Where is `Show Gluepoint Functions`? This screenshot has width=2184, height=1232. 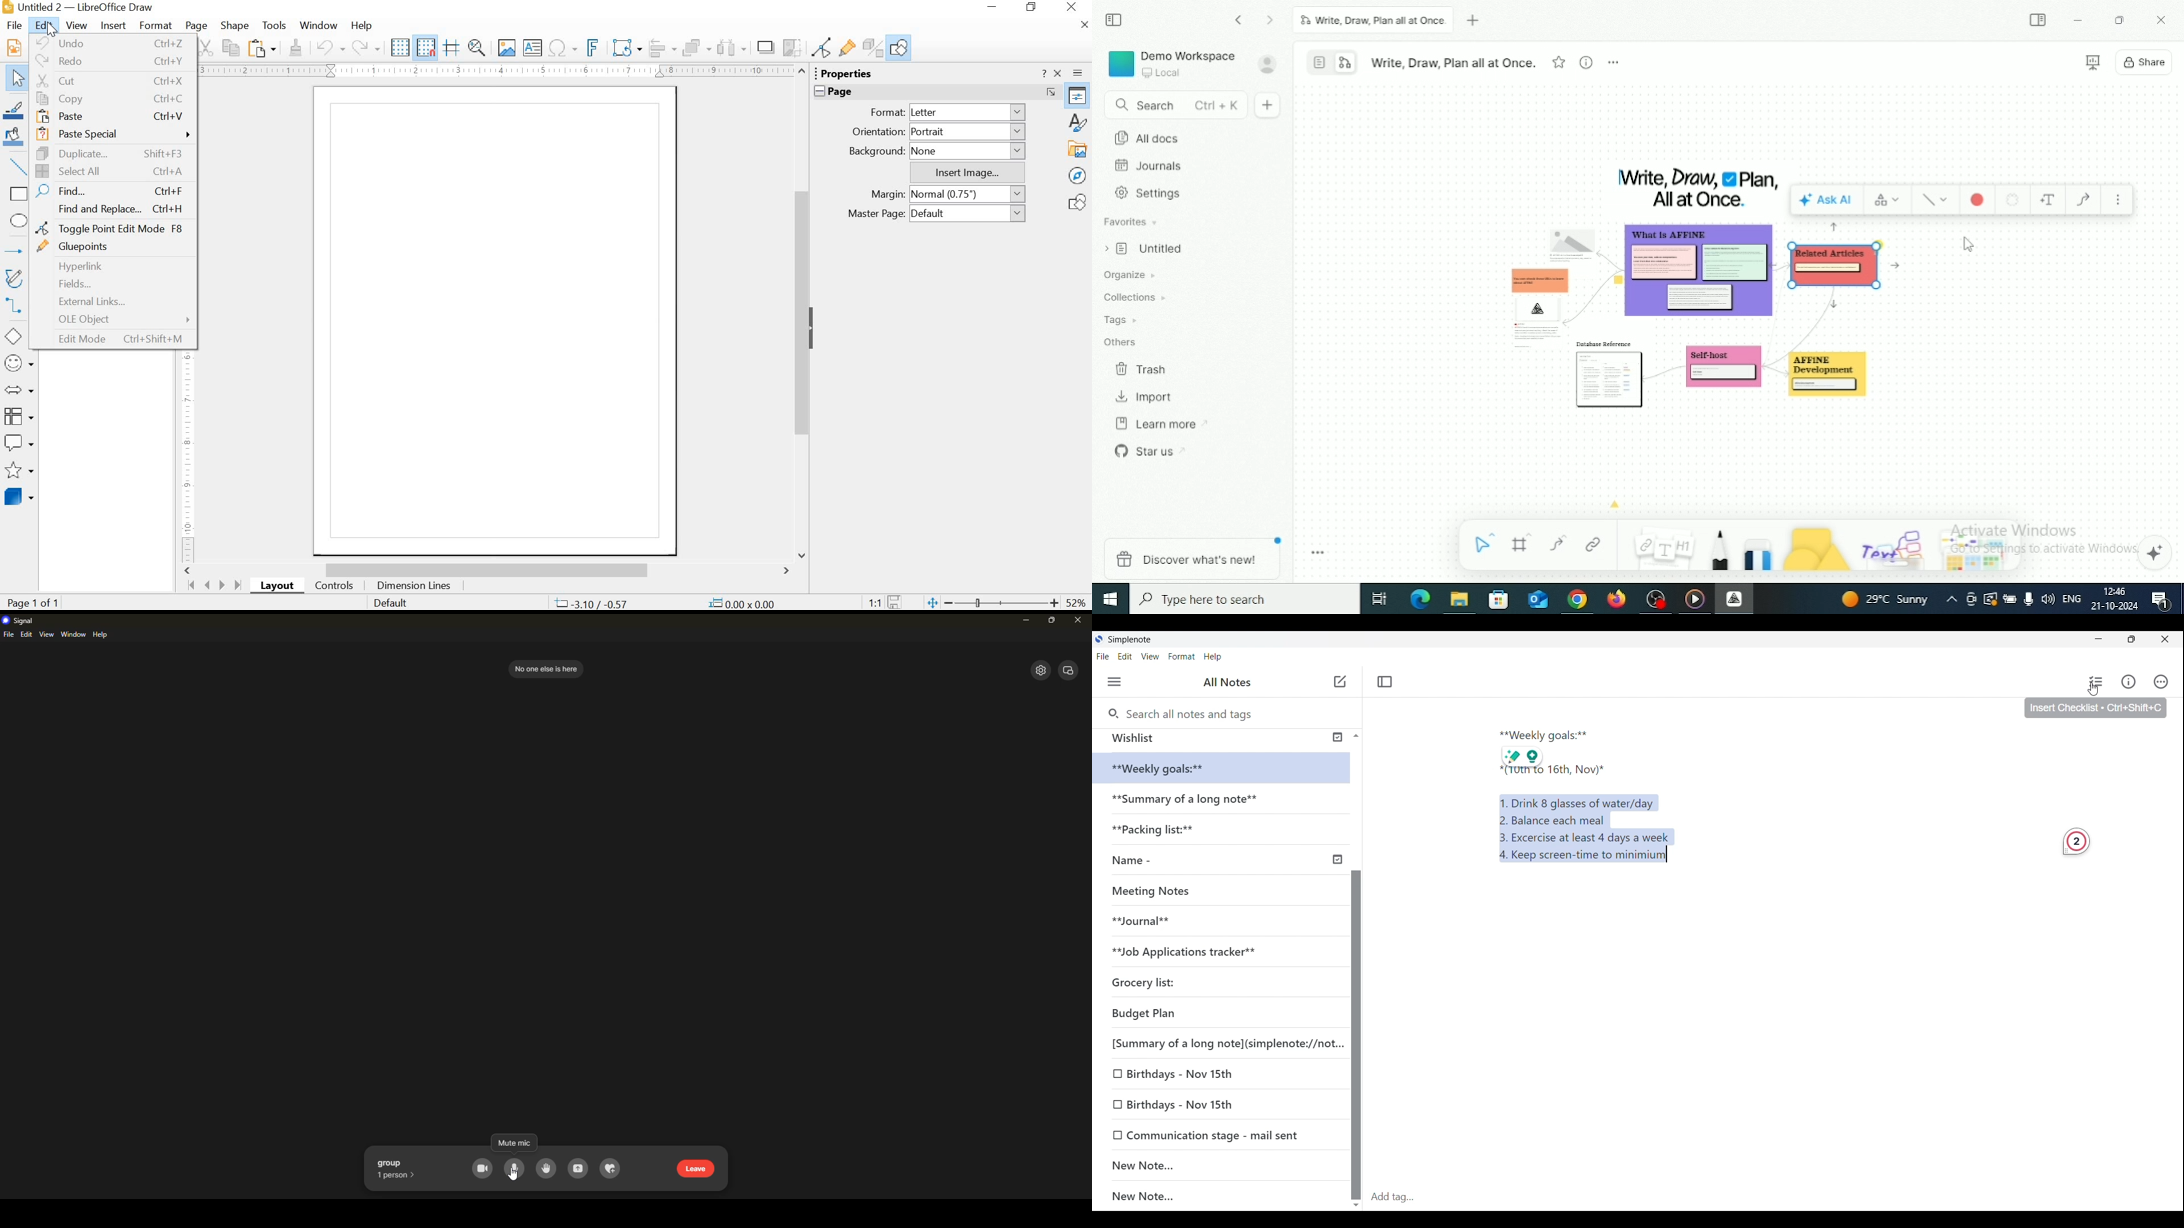 Show Gluepoint Functions is located at coordinates (848, 48).